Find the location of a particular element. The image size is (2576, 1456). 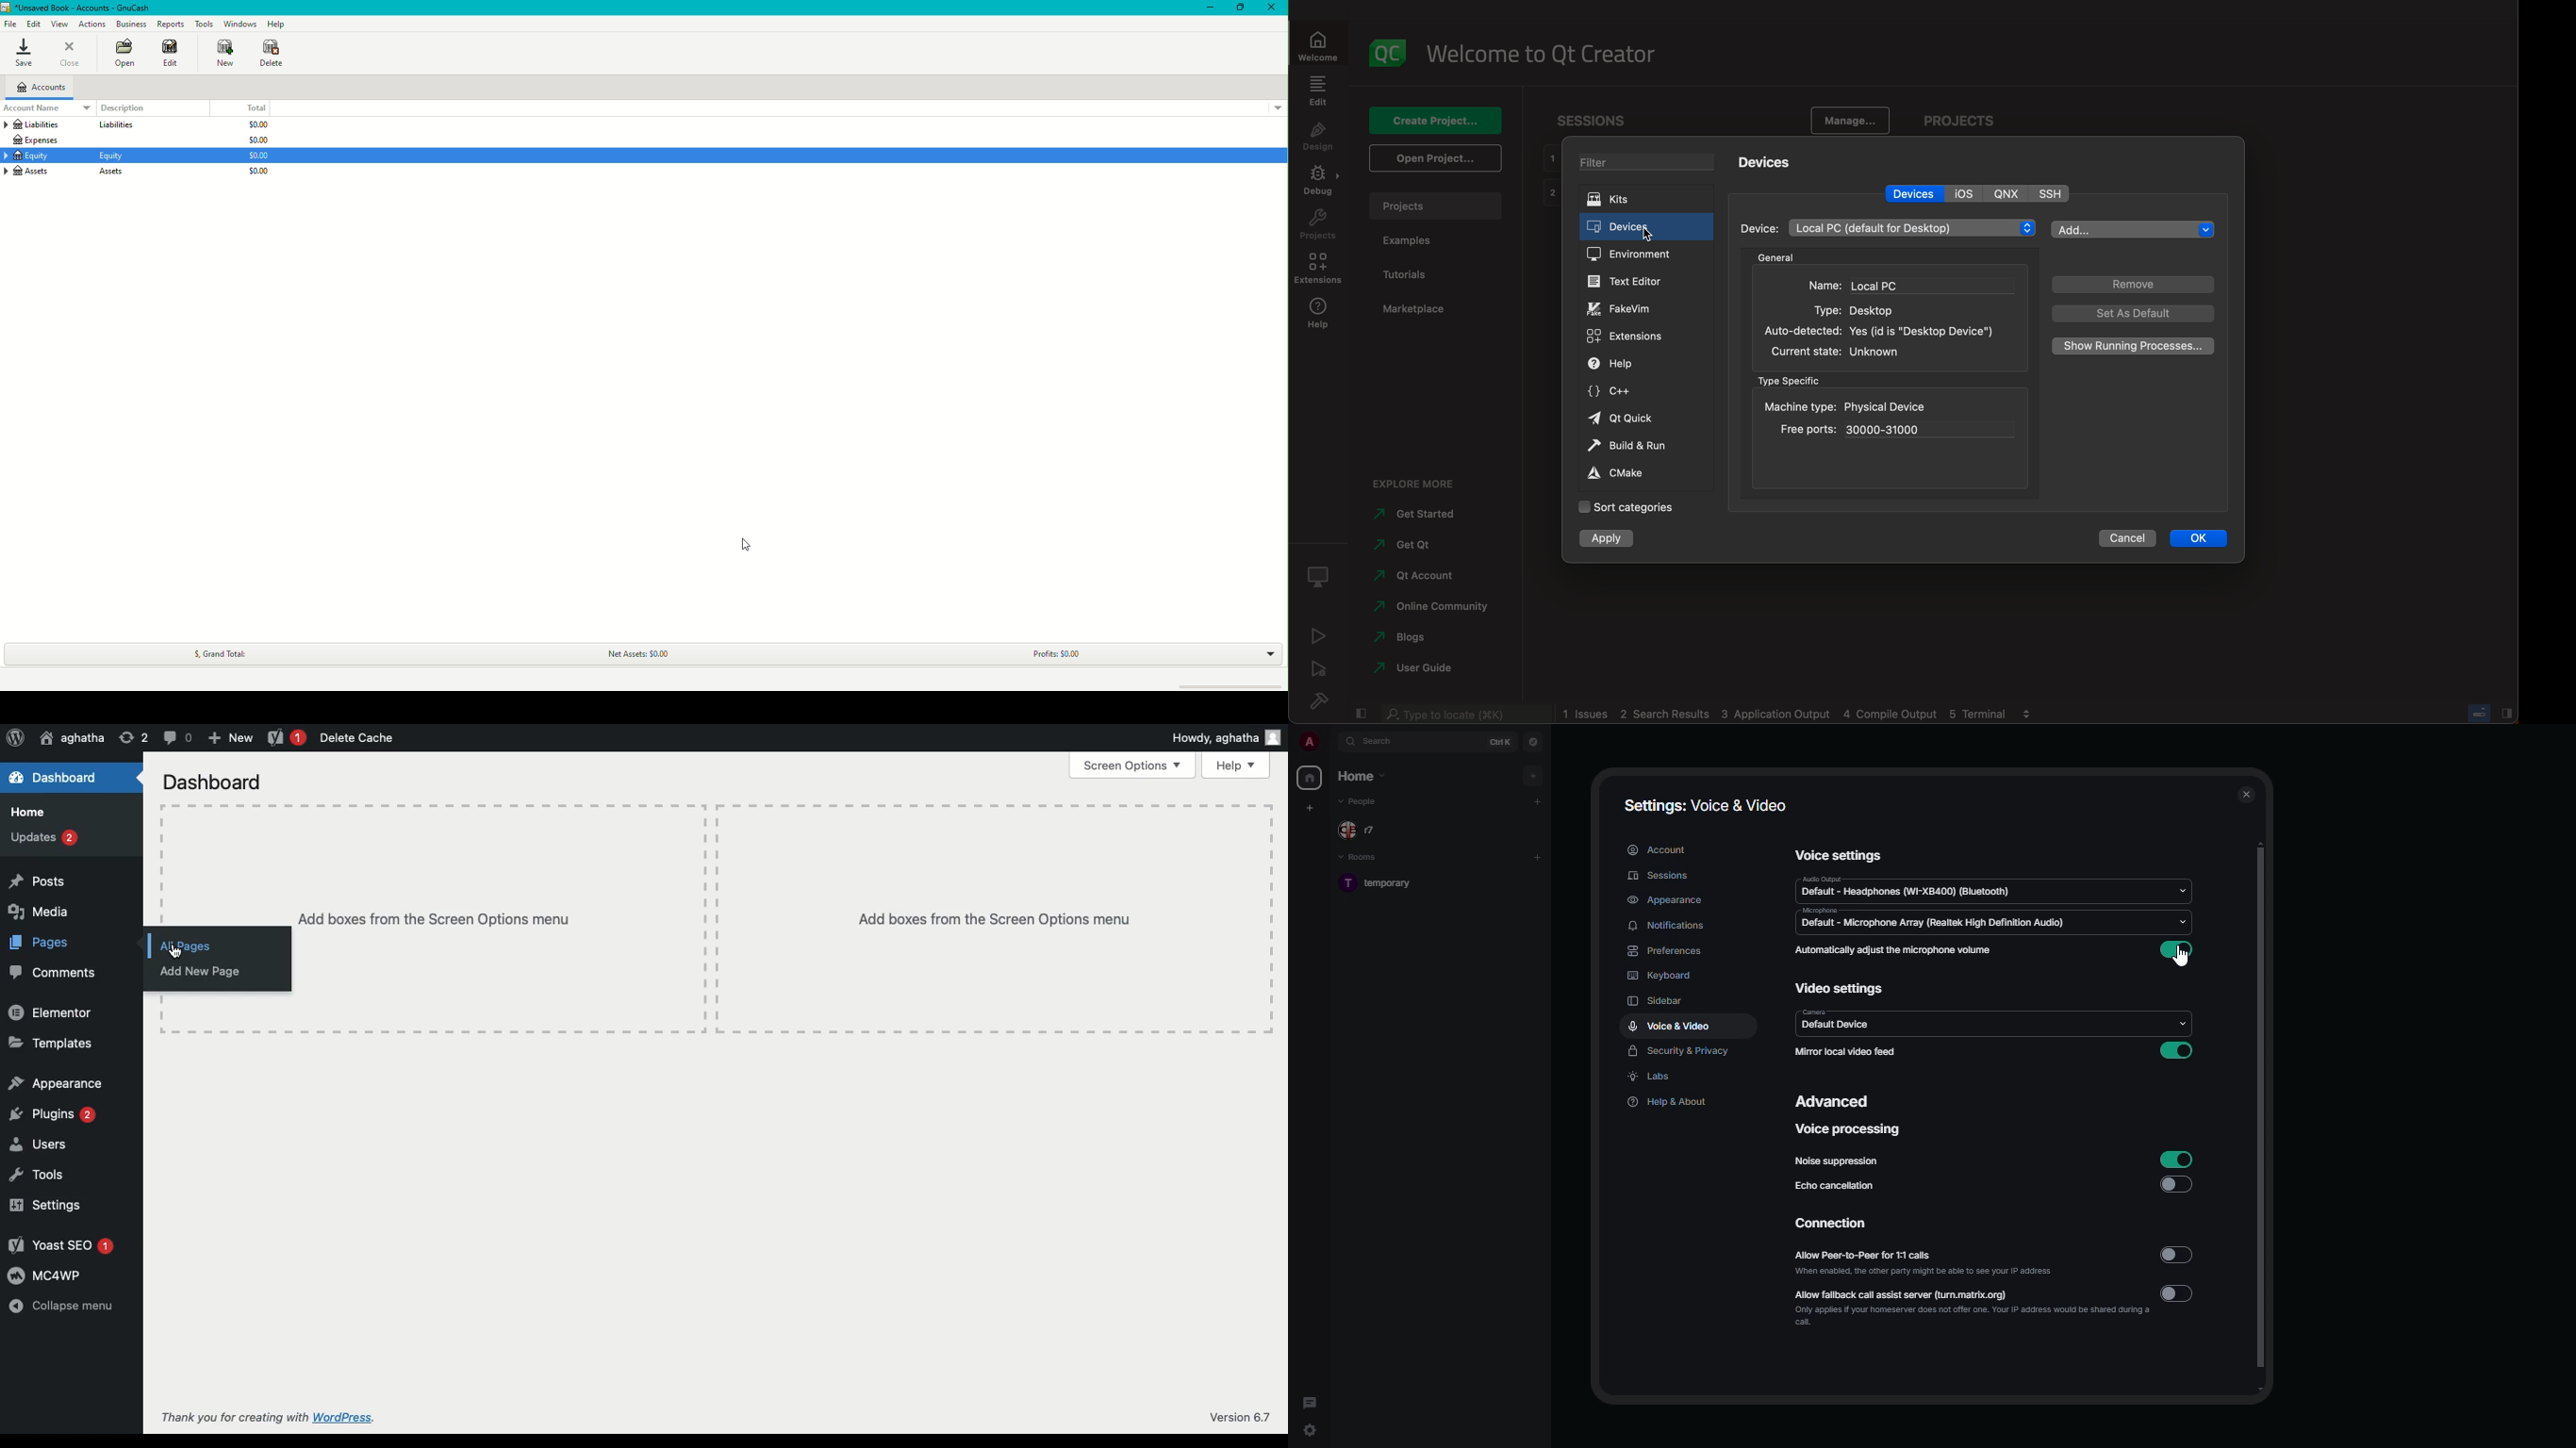

keyboard is located at coordinates (1660, 976).